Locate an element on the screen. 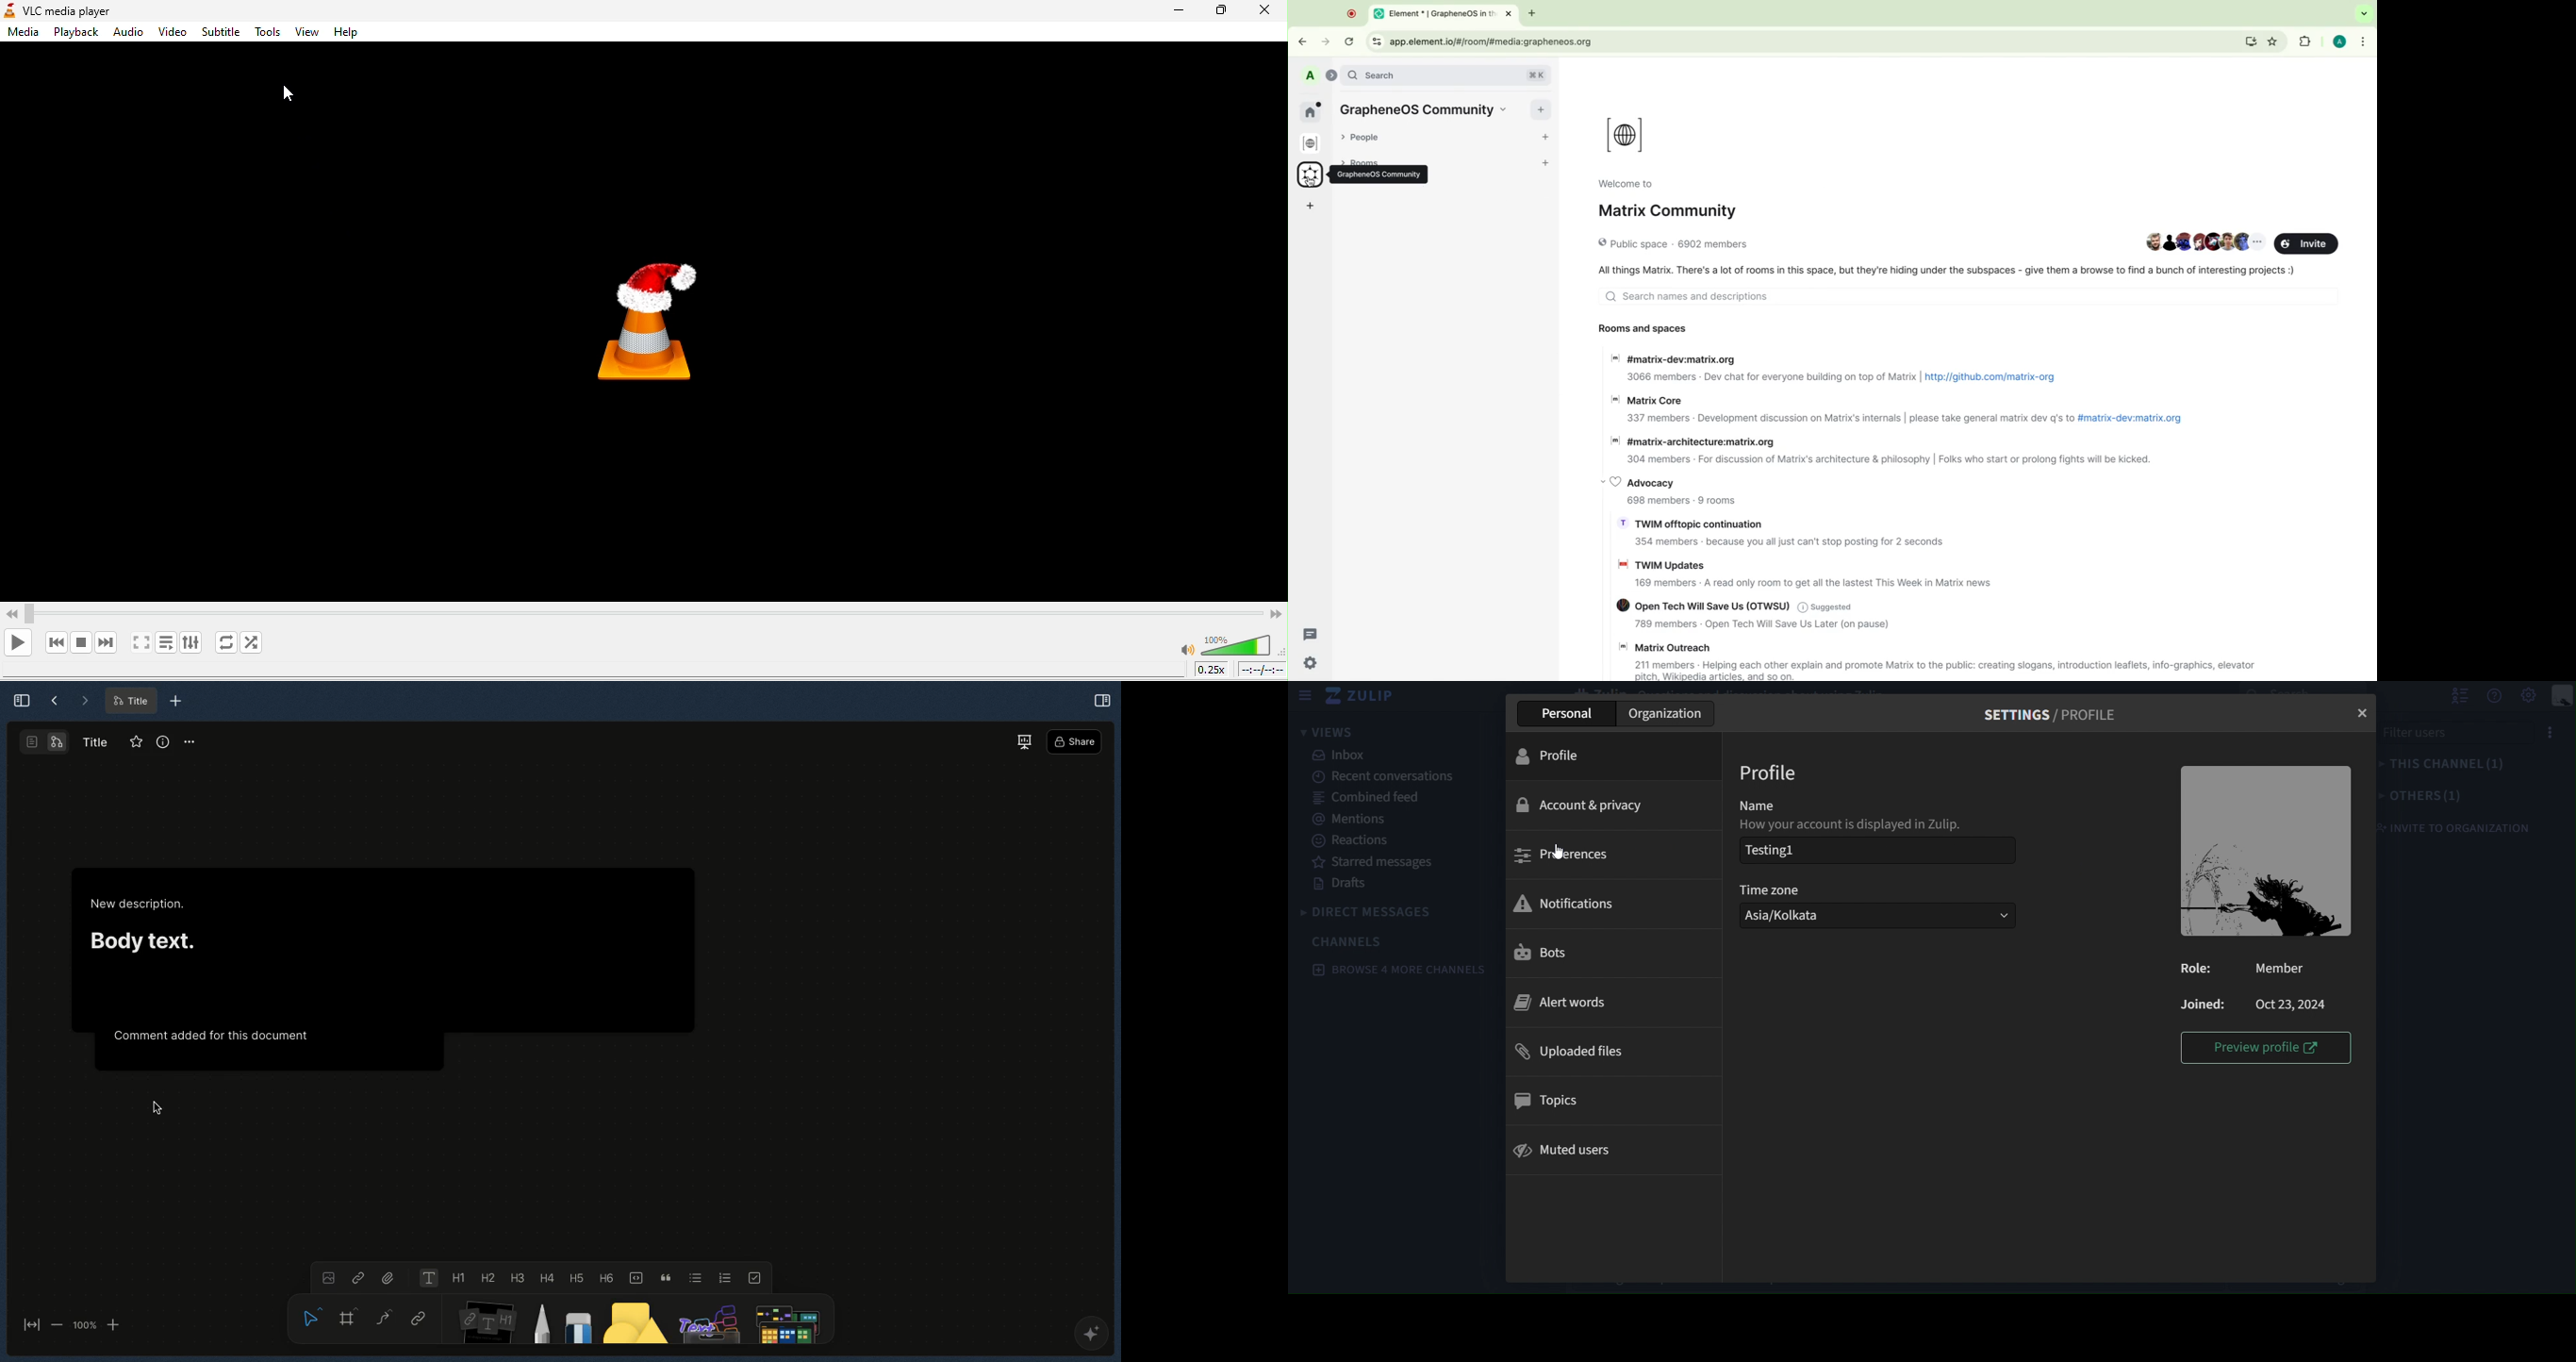 This screenshot has width=2576, height=1372. Comment added for this document is located at coordinates (211, 1034).